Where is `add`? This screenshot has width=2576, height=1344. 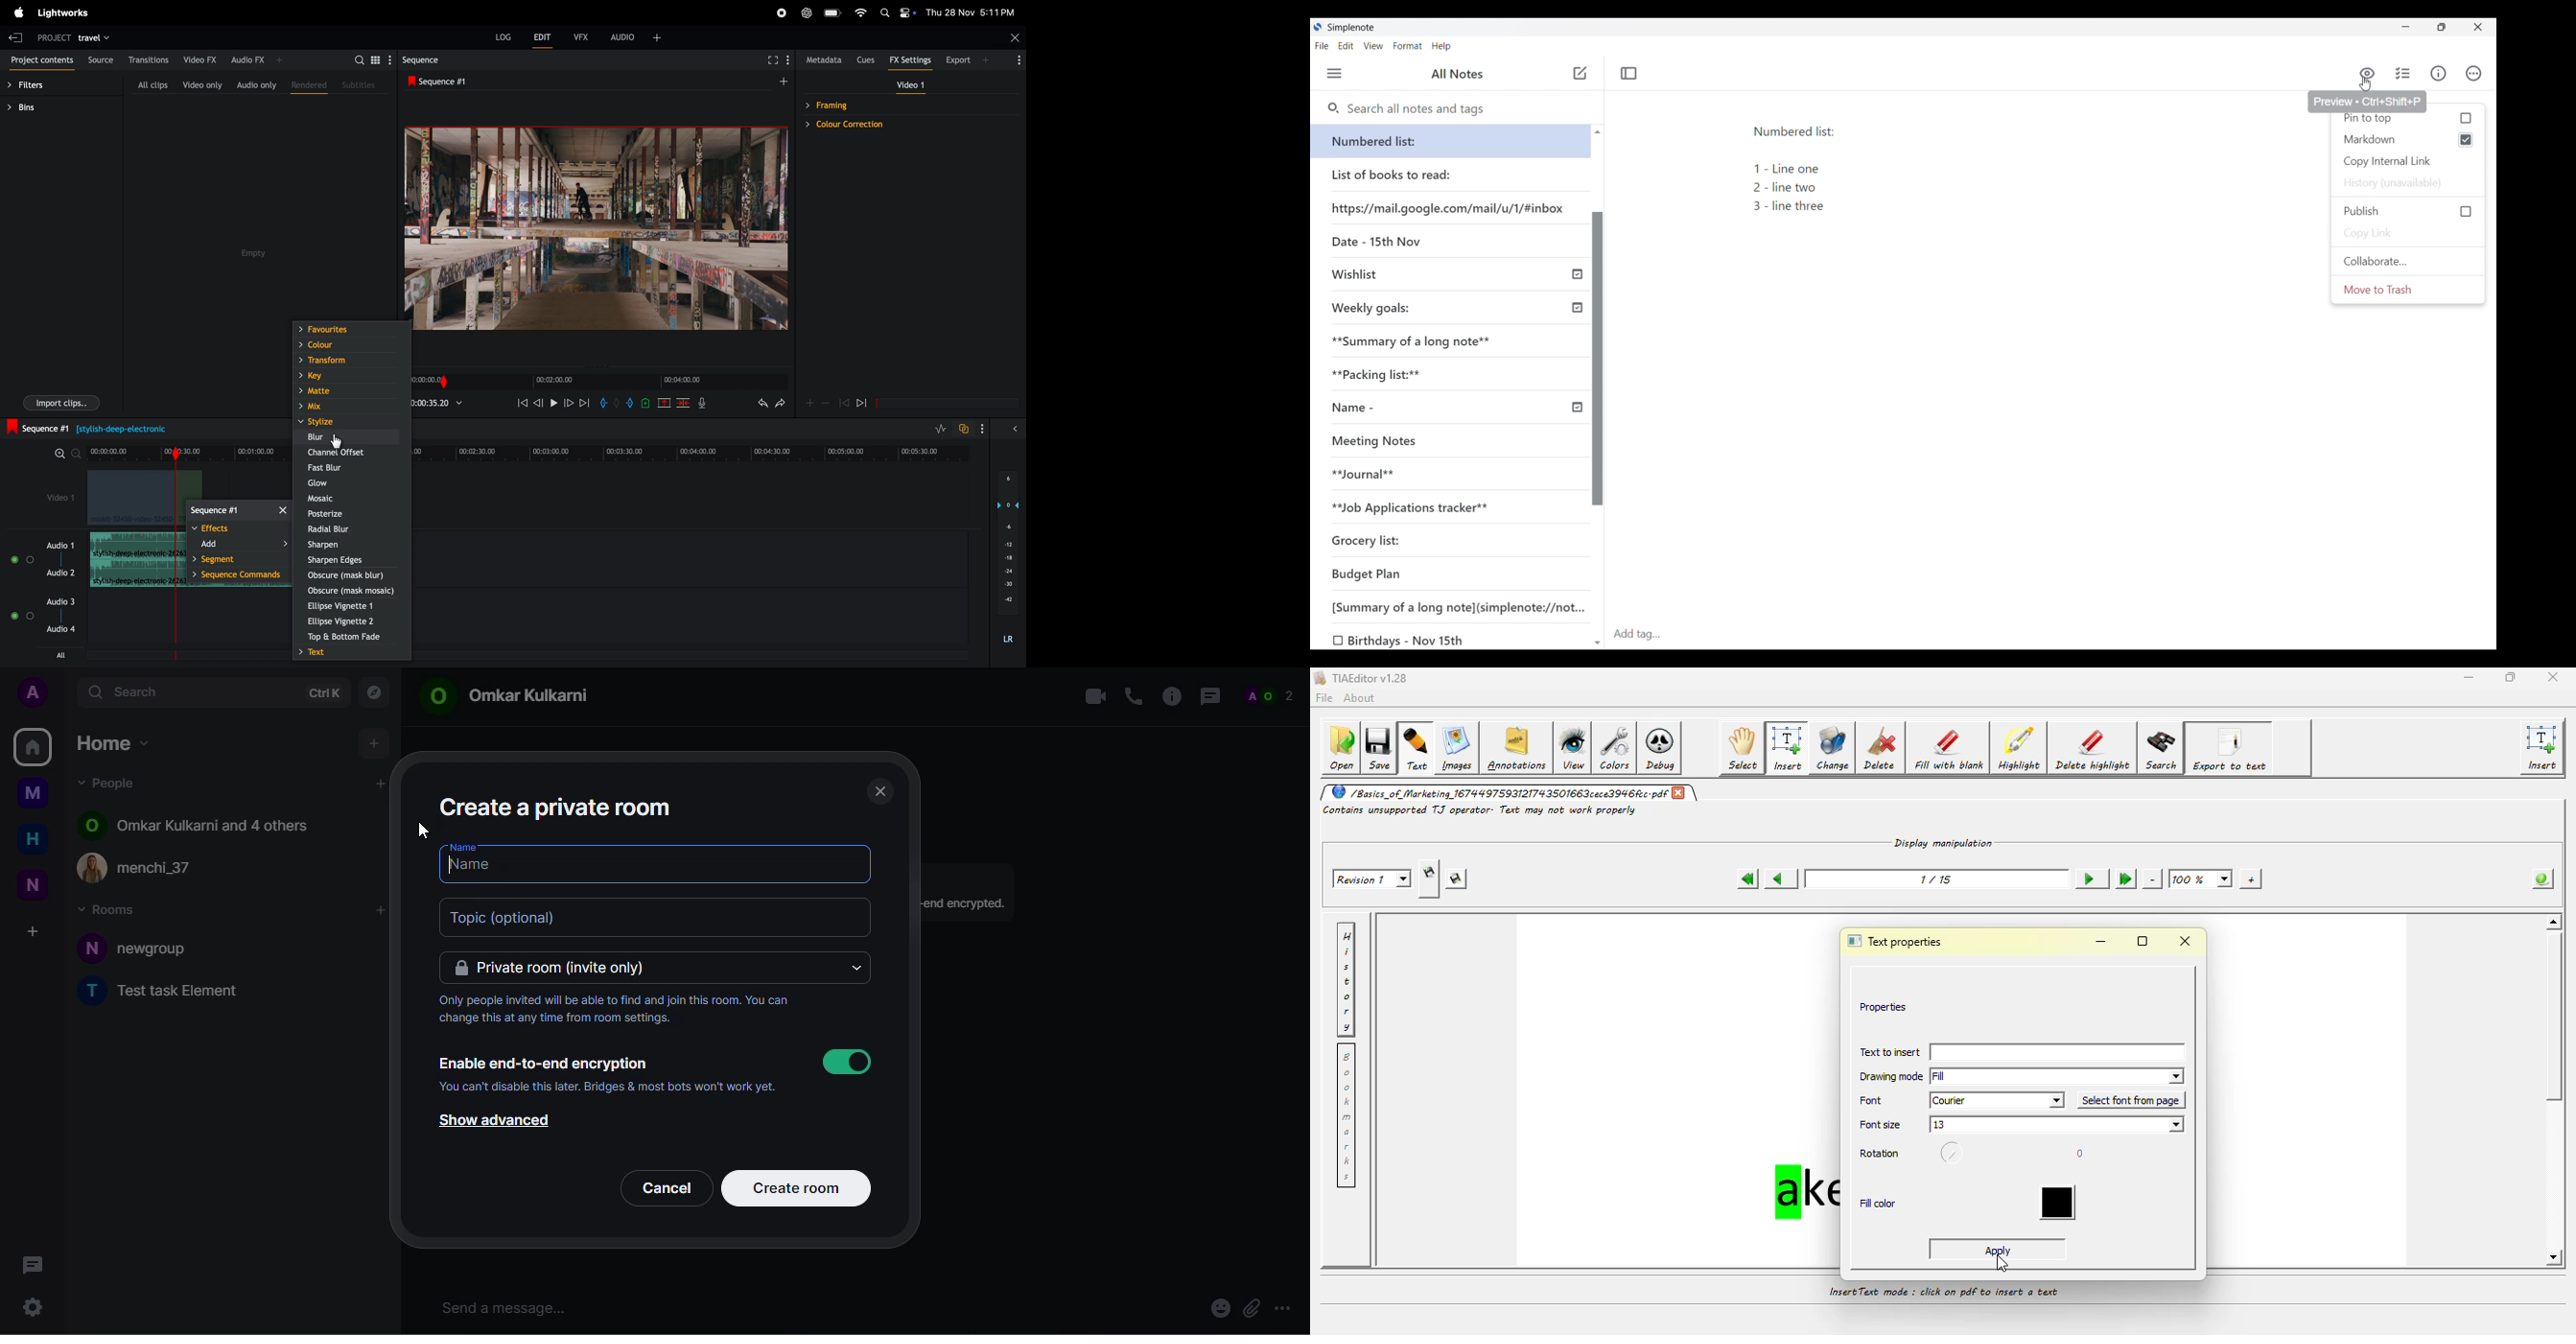 add is located at coordinates (374, 742).